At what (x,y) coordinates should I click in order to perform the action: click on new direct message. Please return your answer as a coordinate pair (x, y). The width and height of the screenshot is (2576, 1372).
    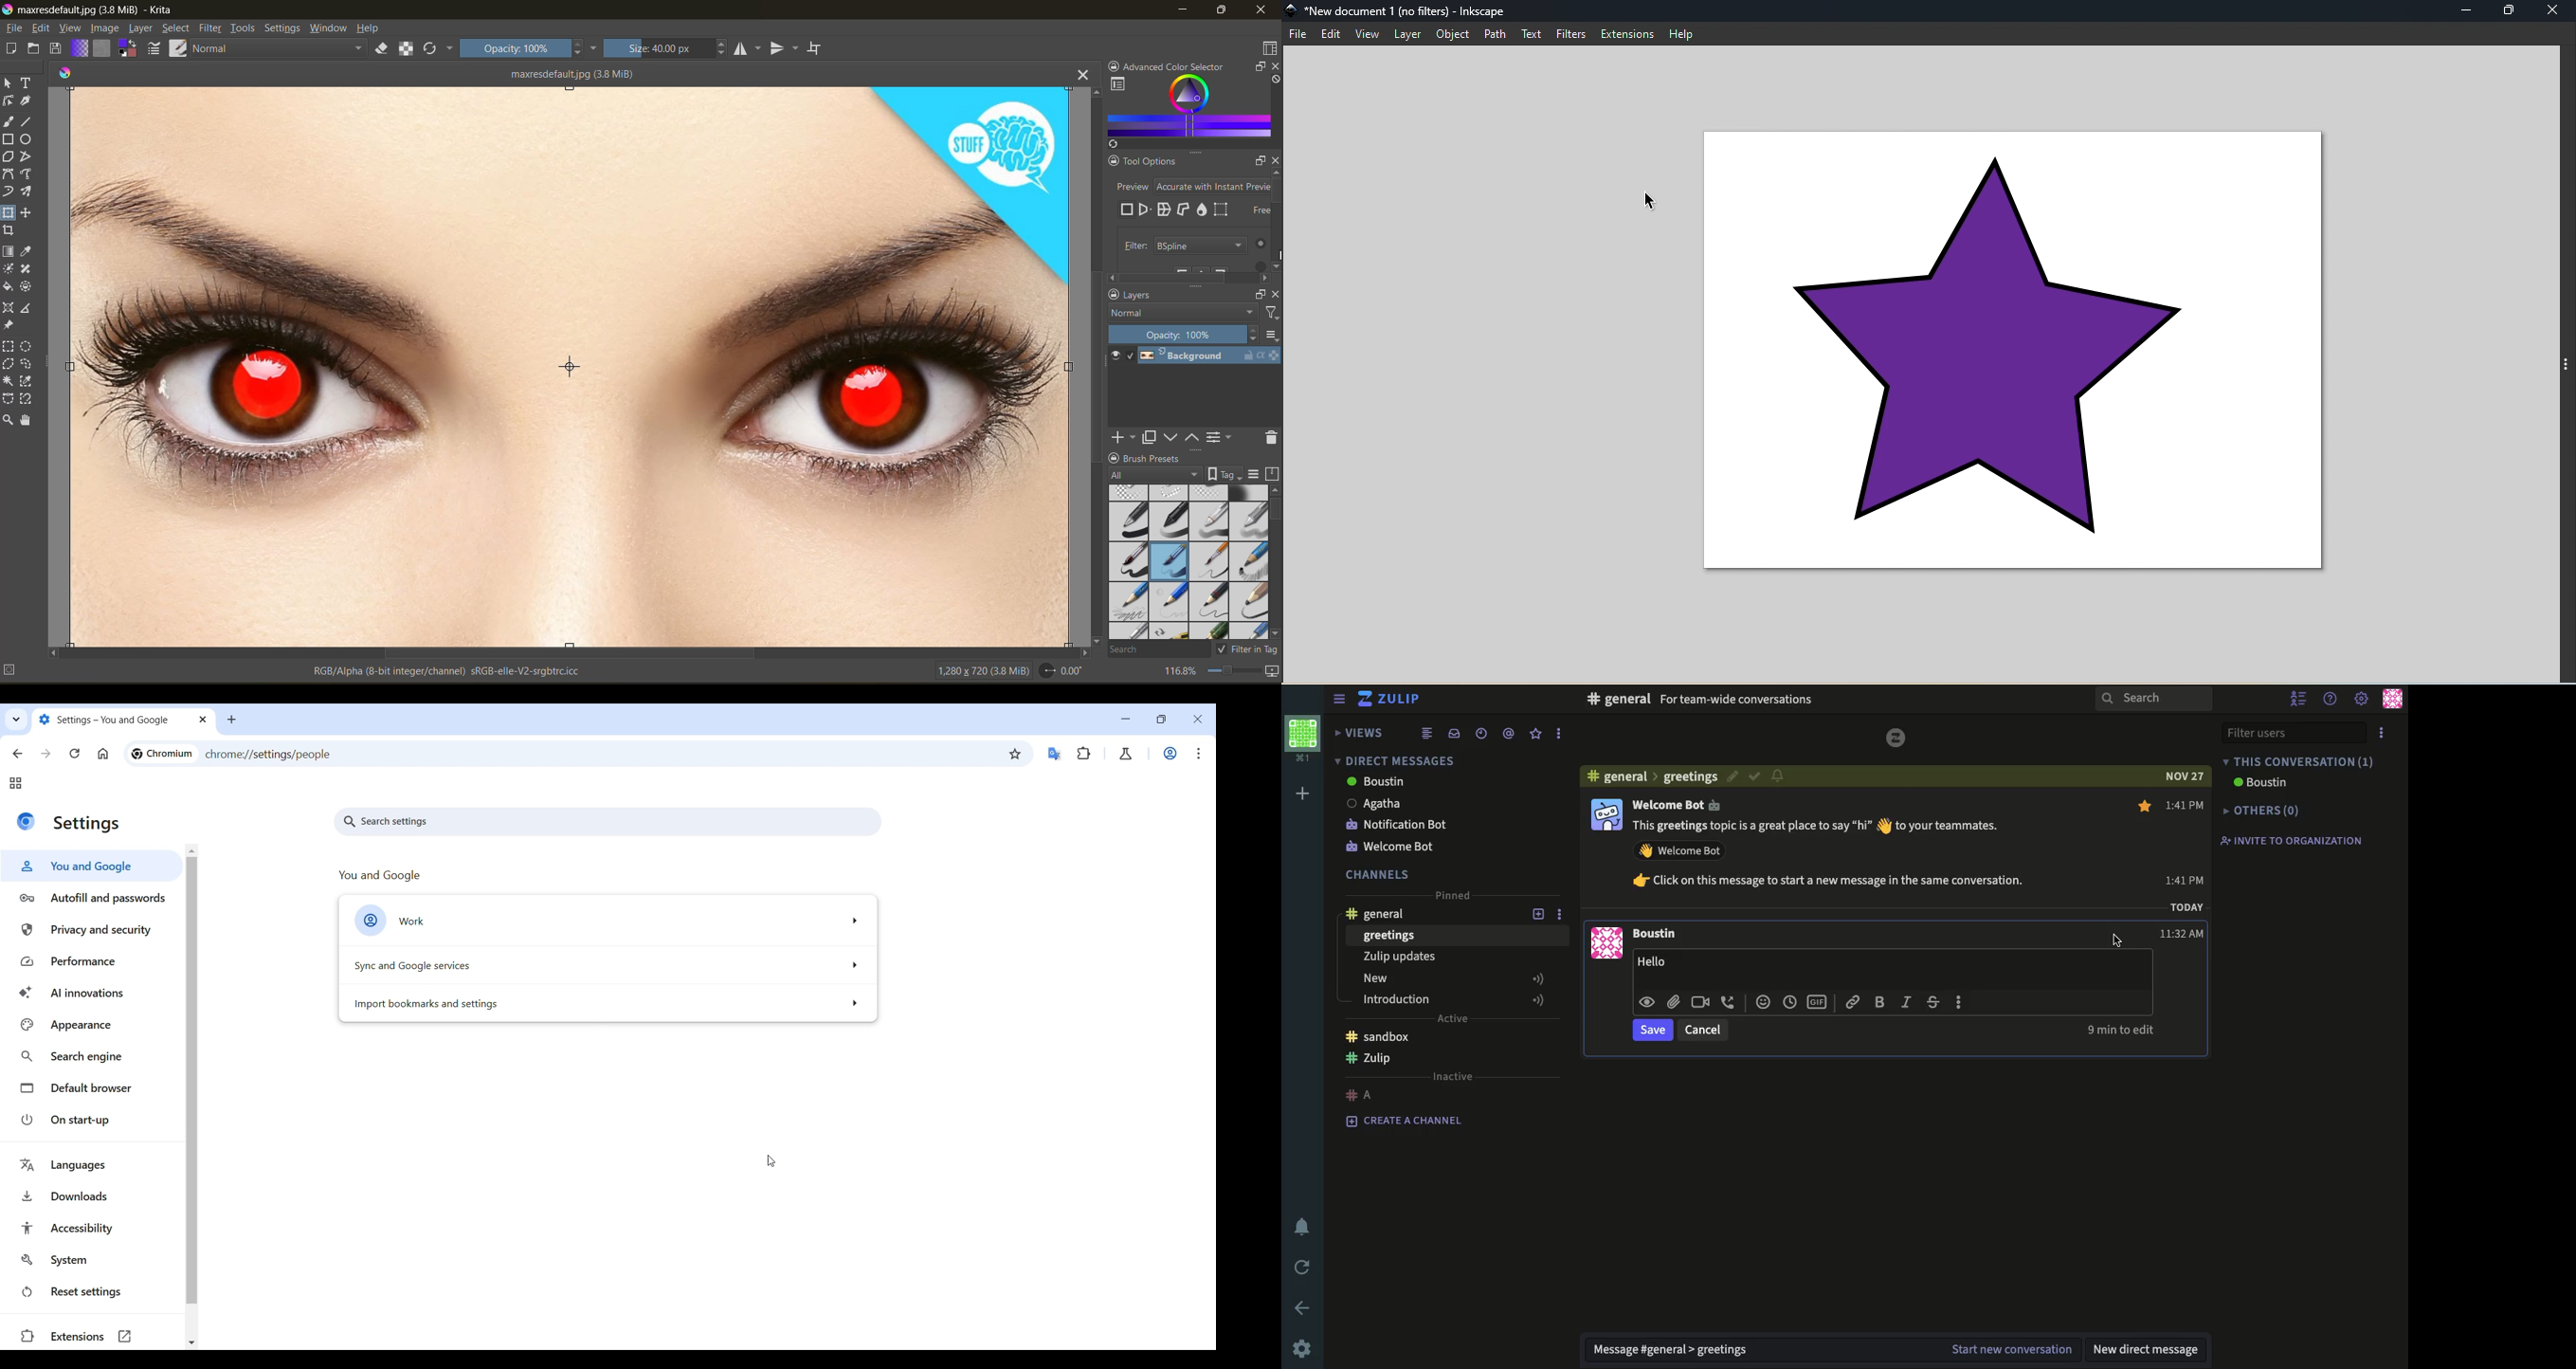
    Looking at the image, I should click on (2150, 1349).